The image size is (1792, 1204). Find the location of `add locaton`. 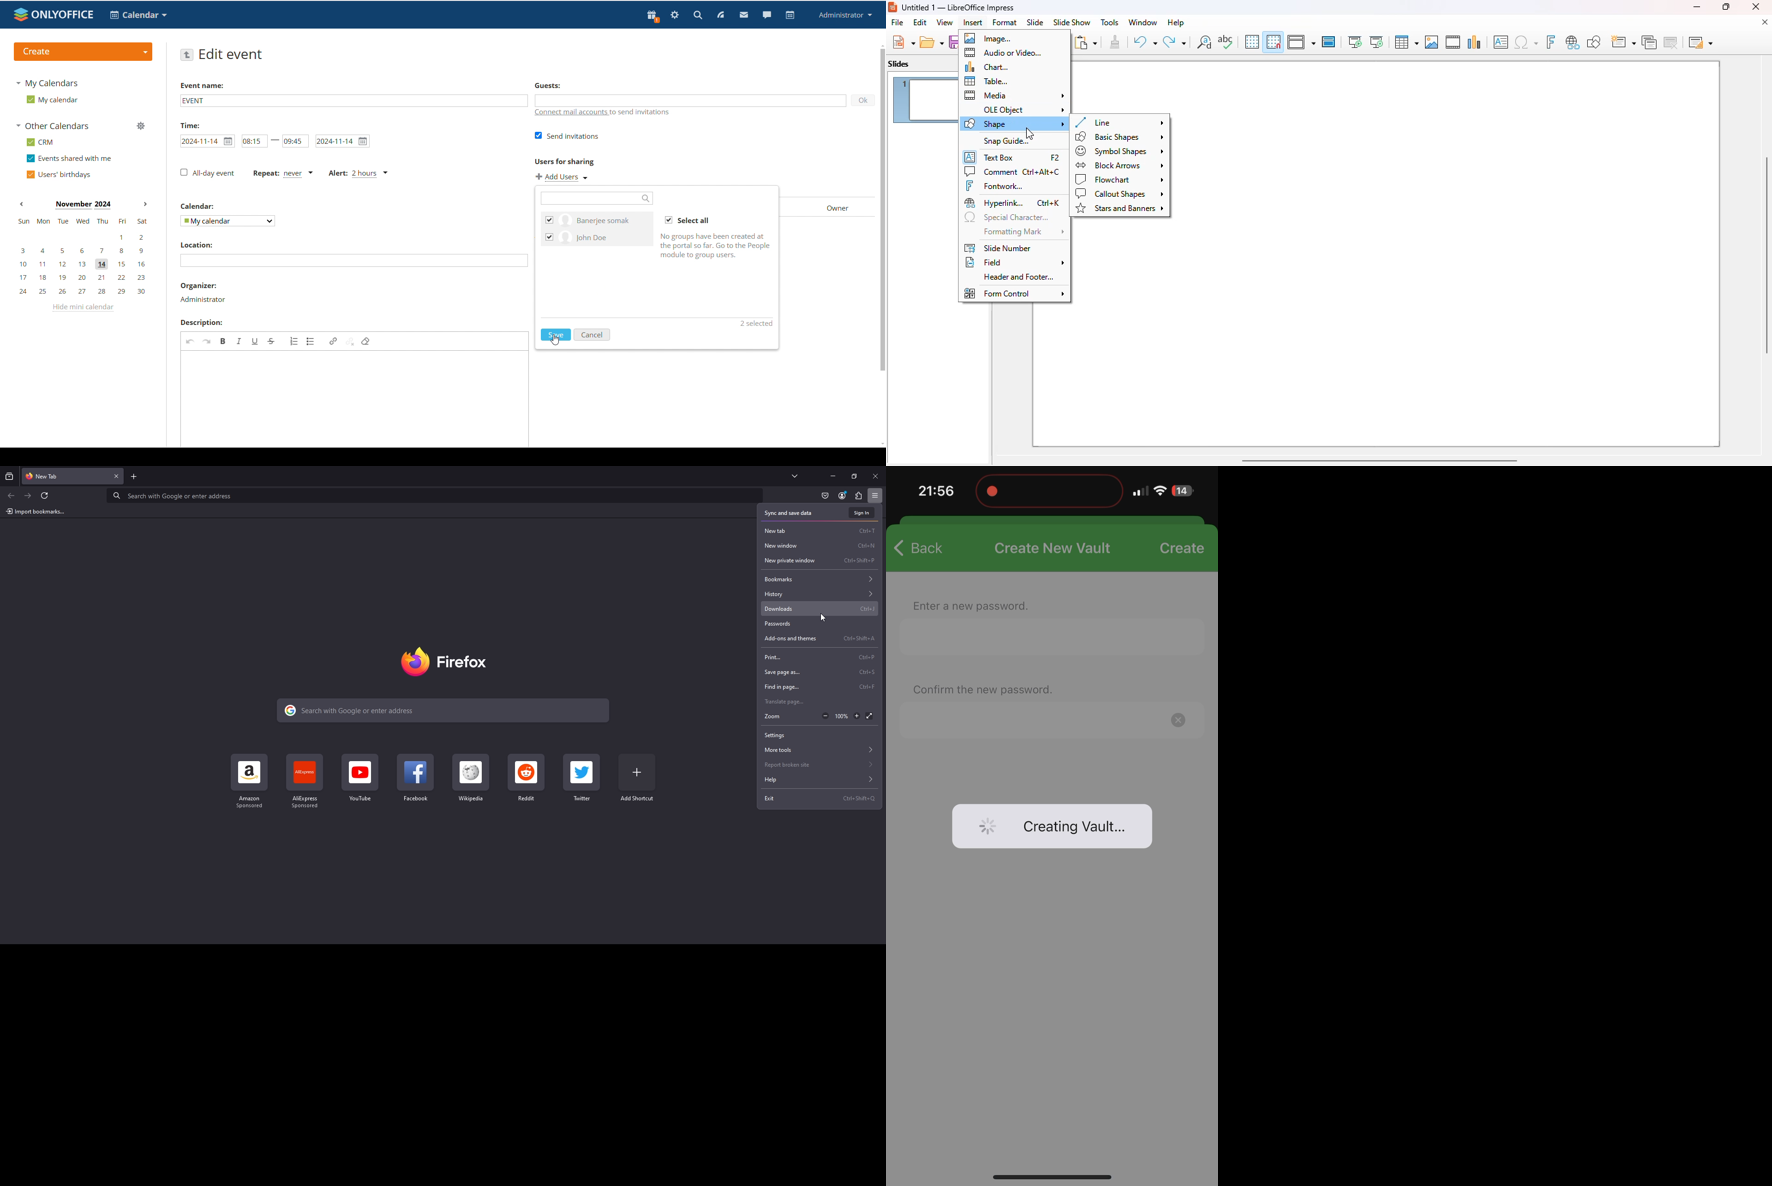

add locaton is located at coordinates (354, 261).